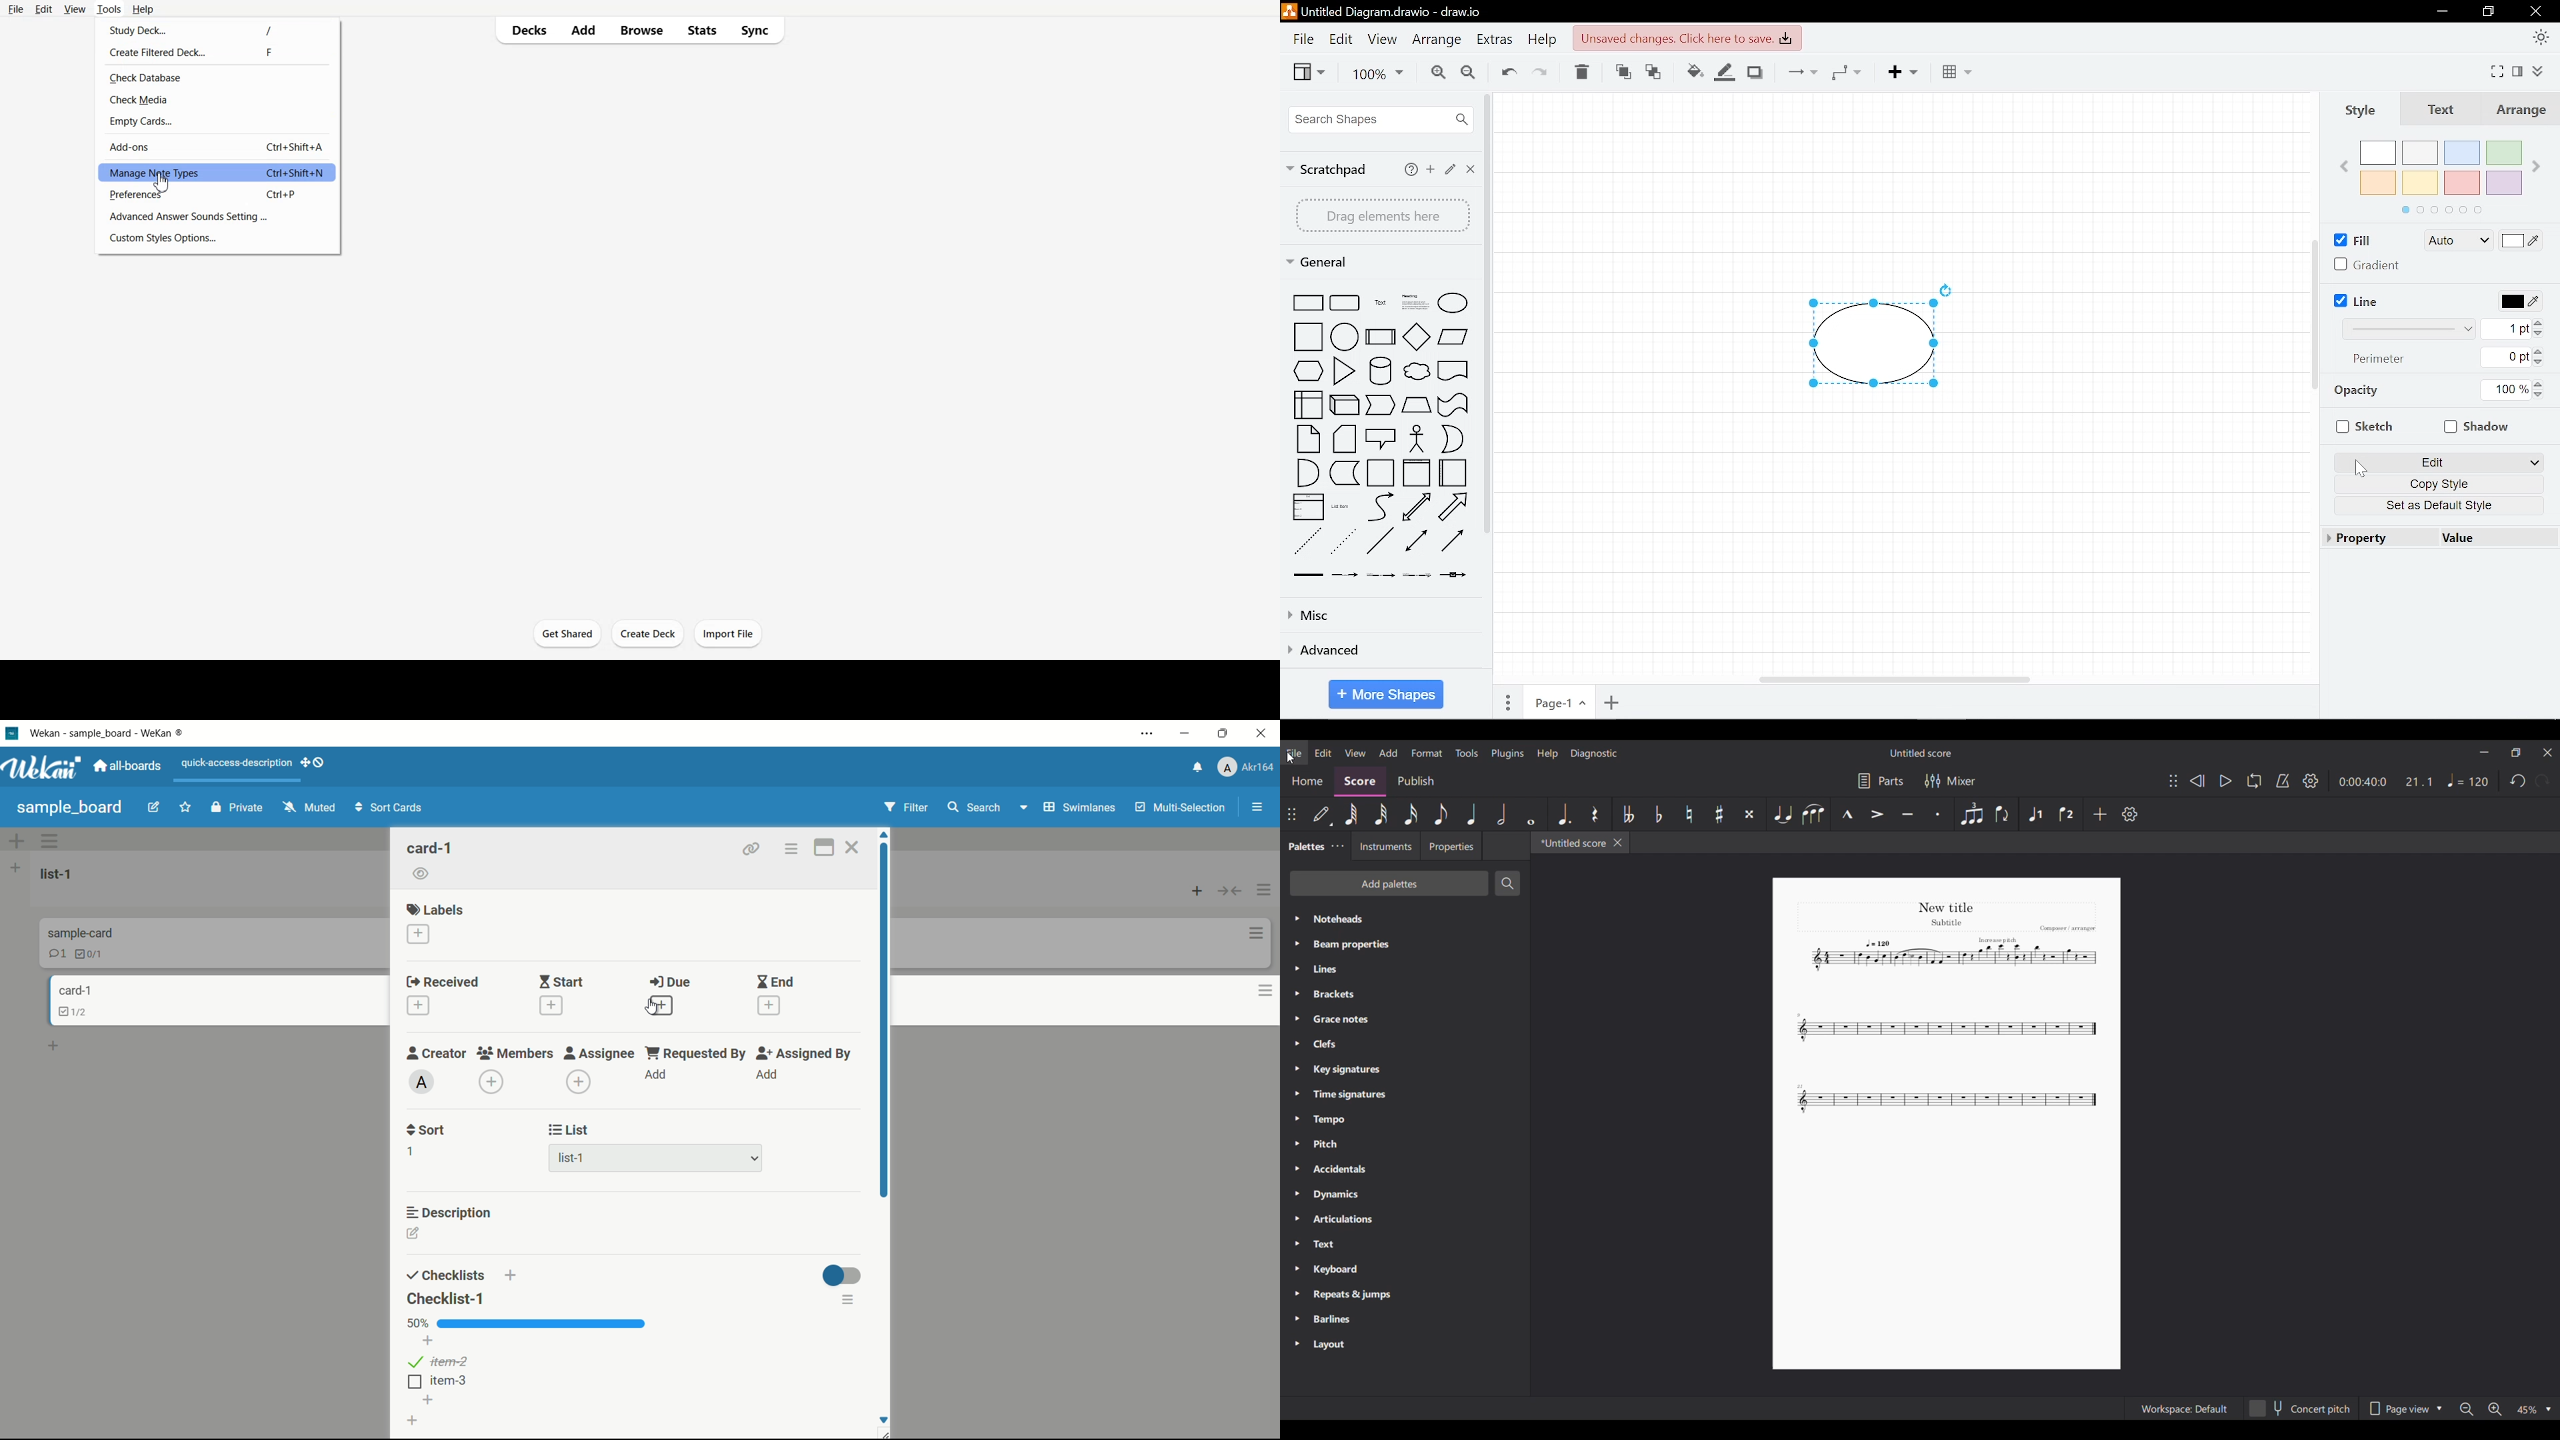  Describe the element at coordinates (1342, 39) in the screenshot. I see `Edit` at that location.